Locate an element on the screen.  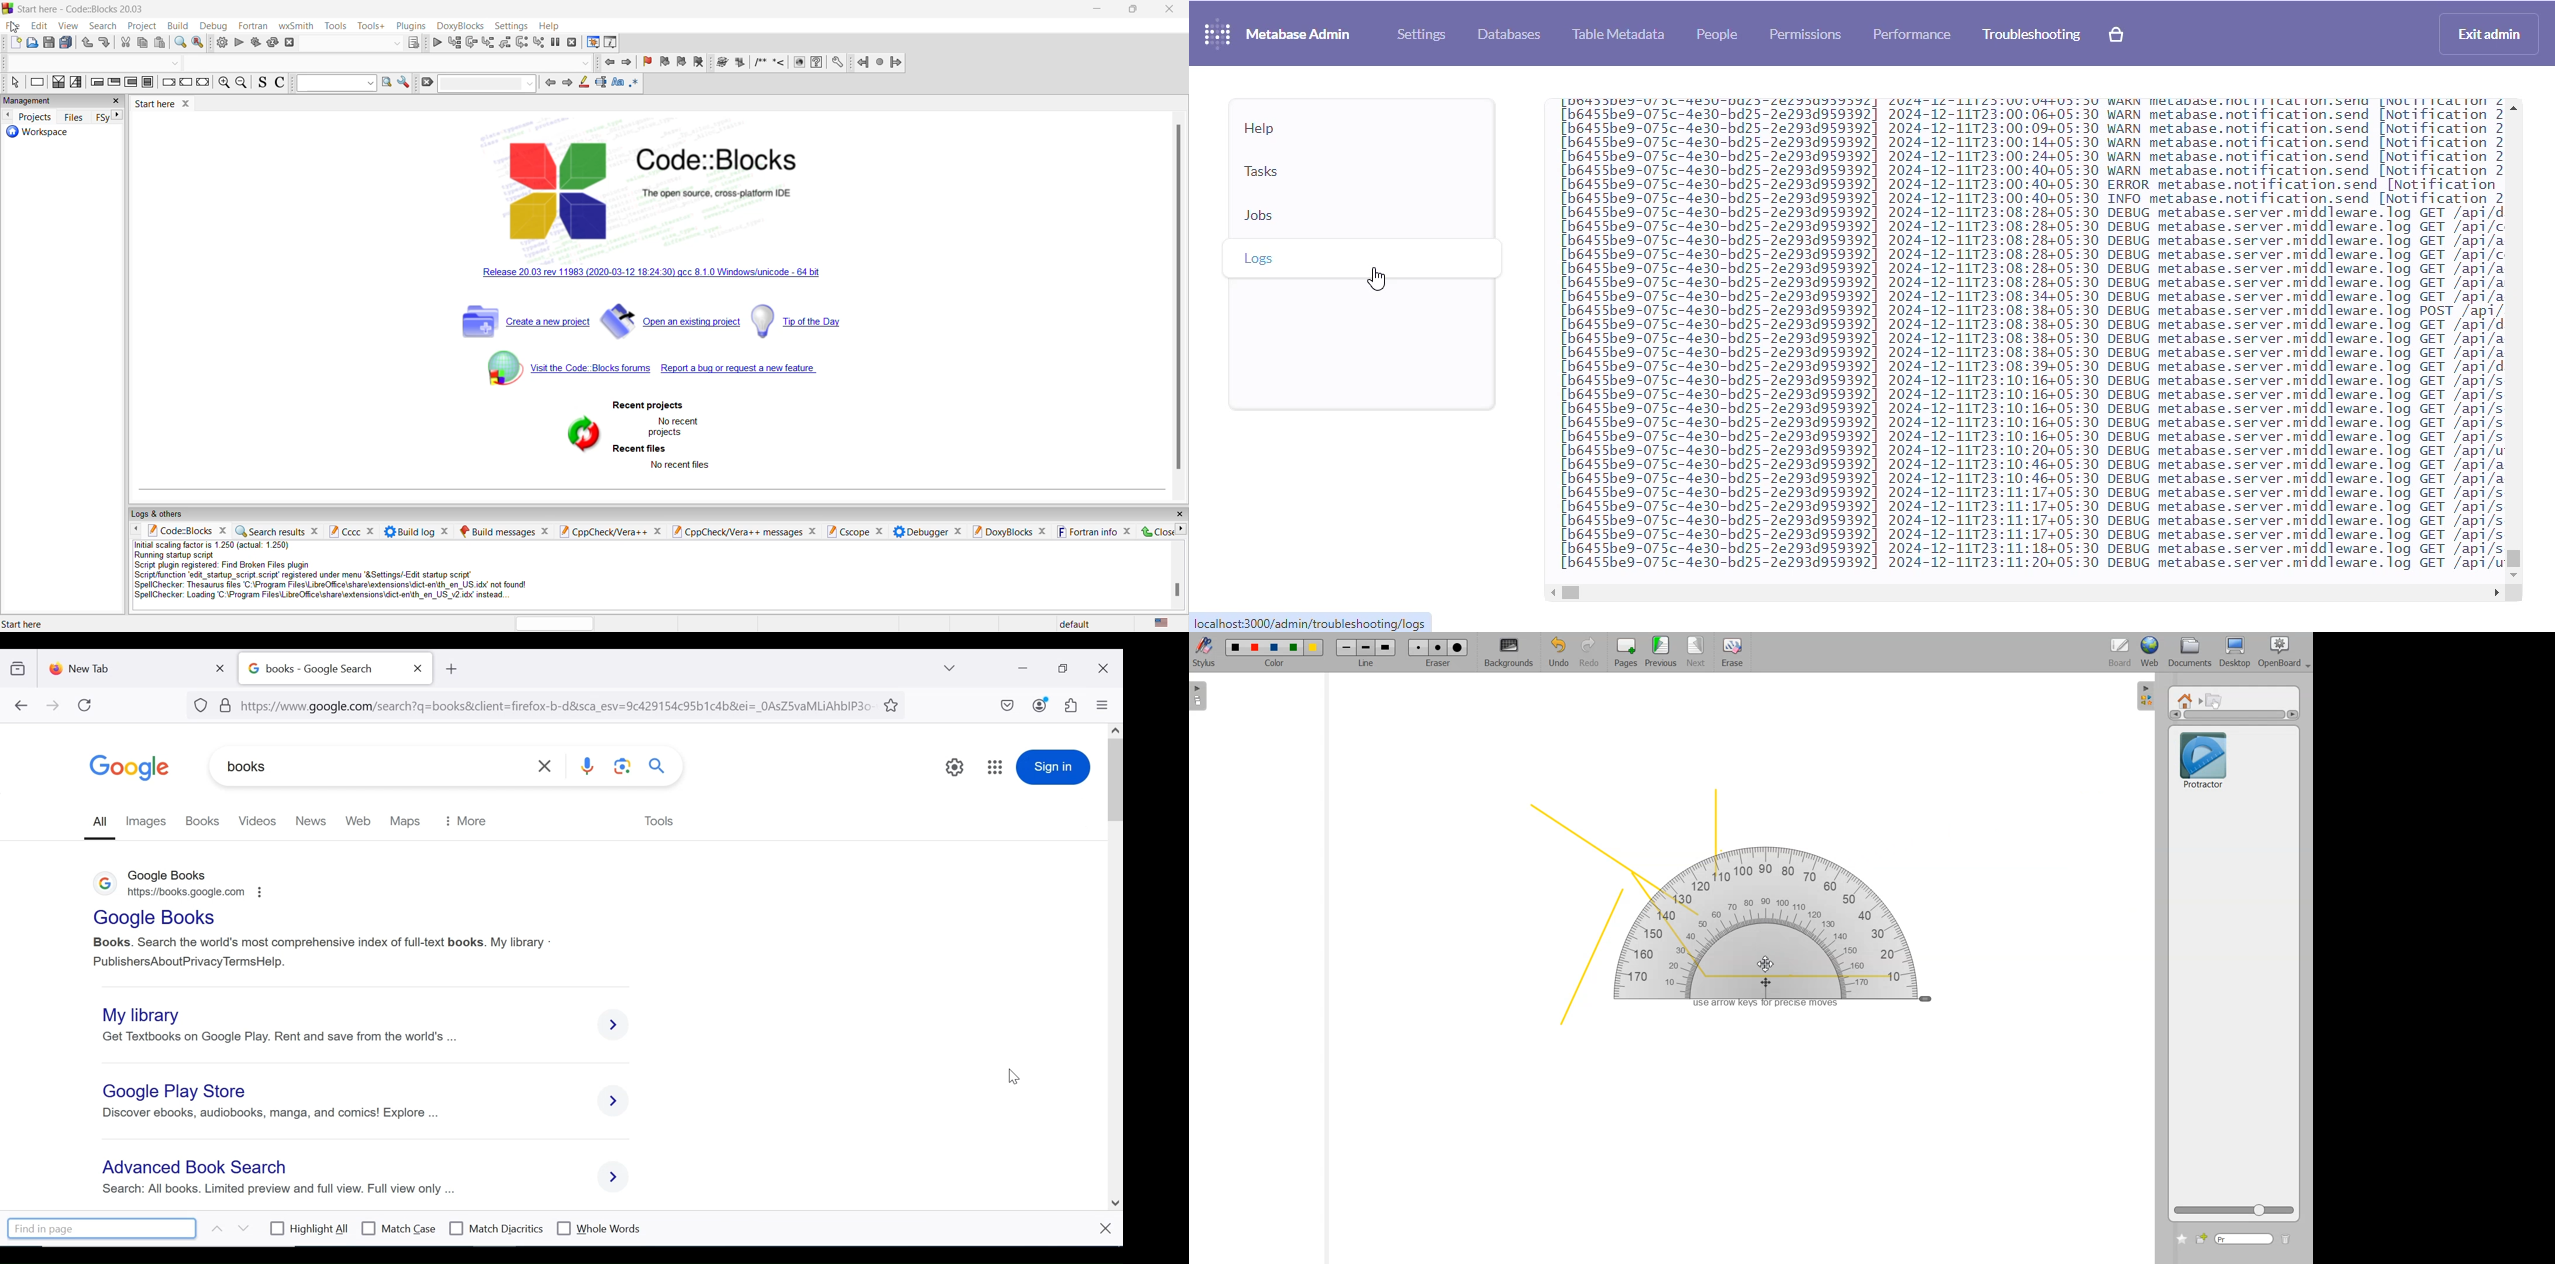
list all tabs is located at coordinates (951, 668).